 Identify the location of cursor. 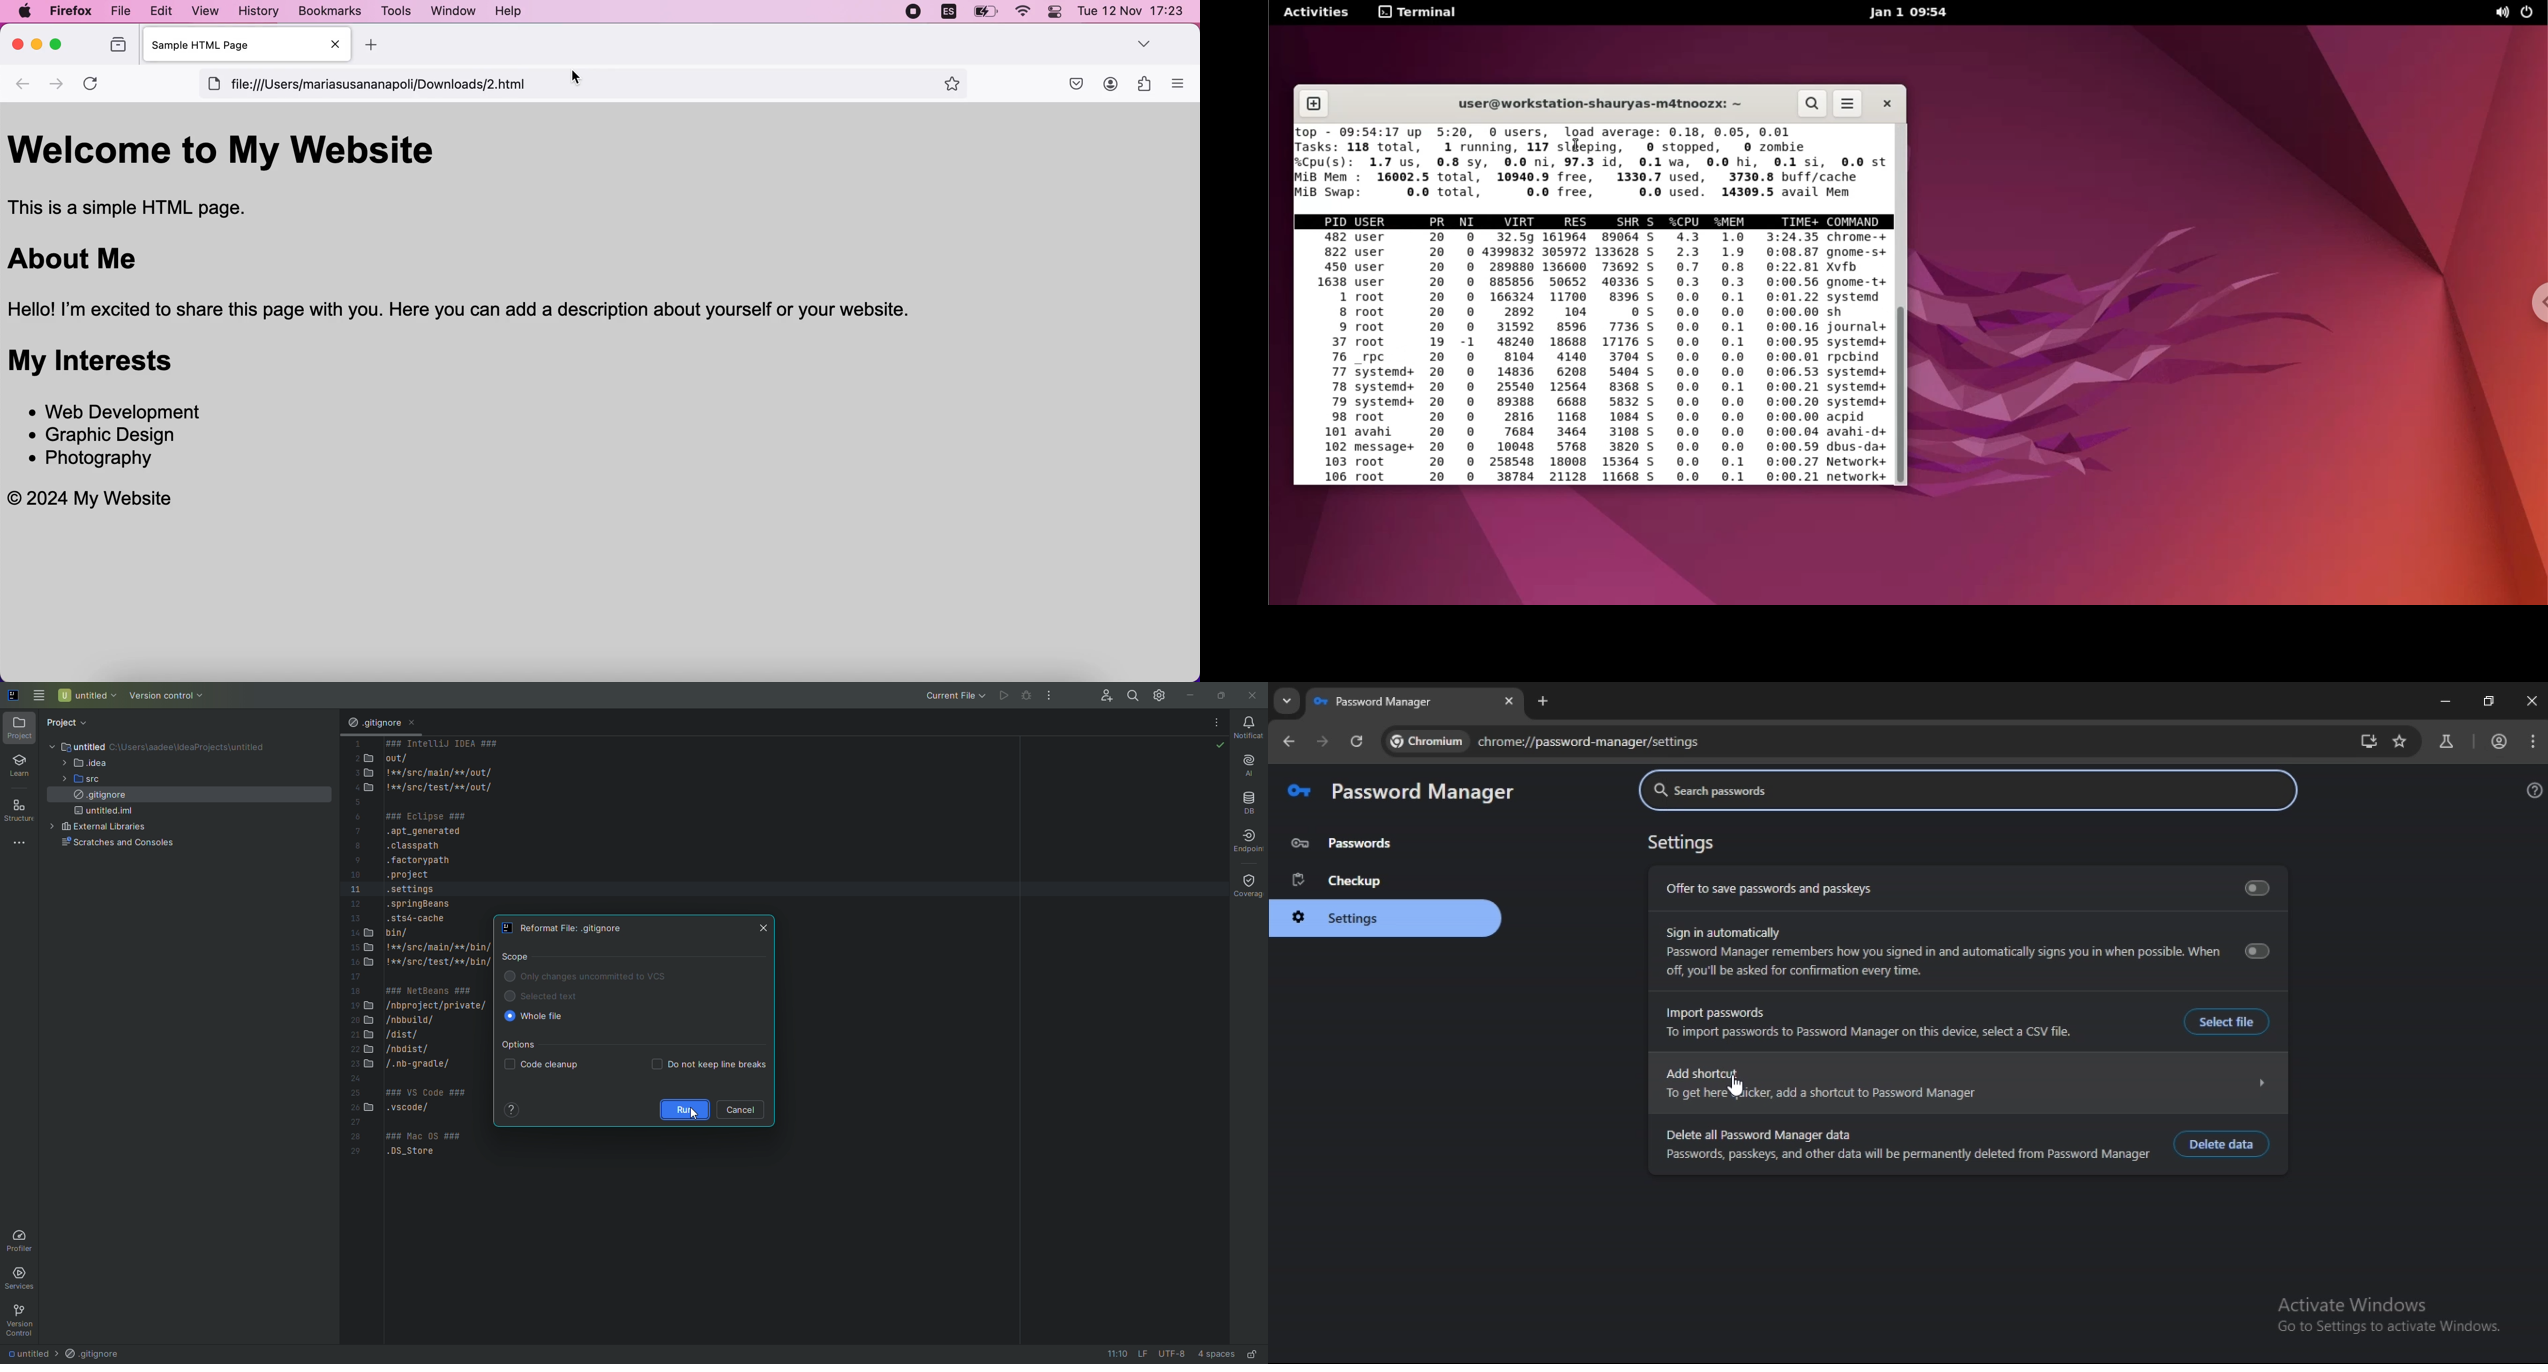
(576, 79).